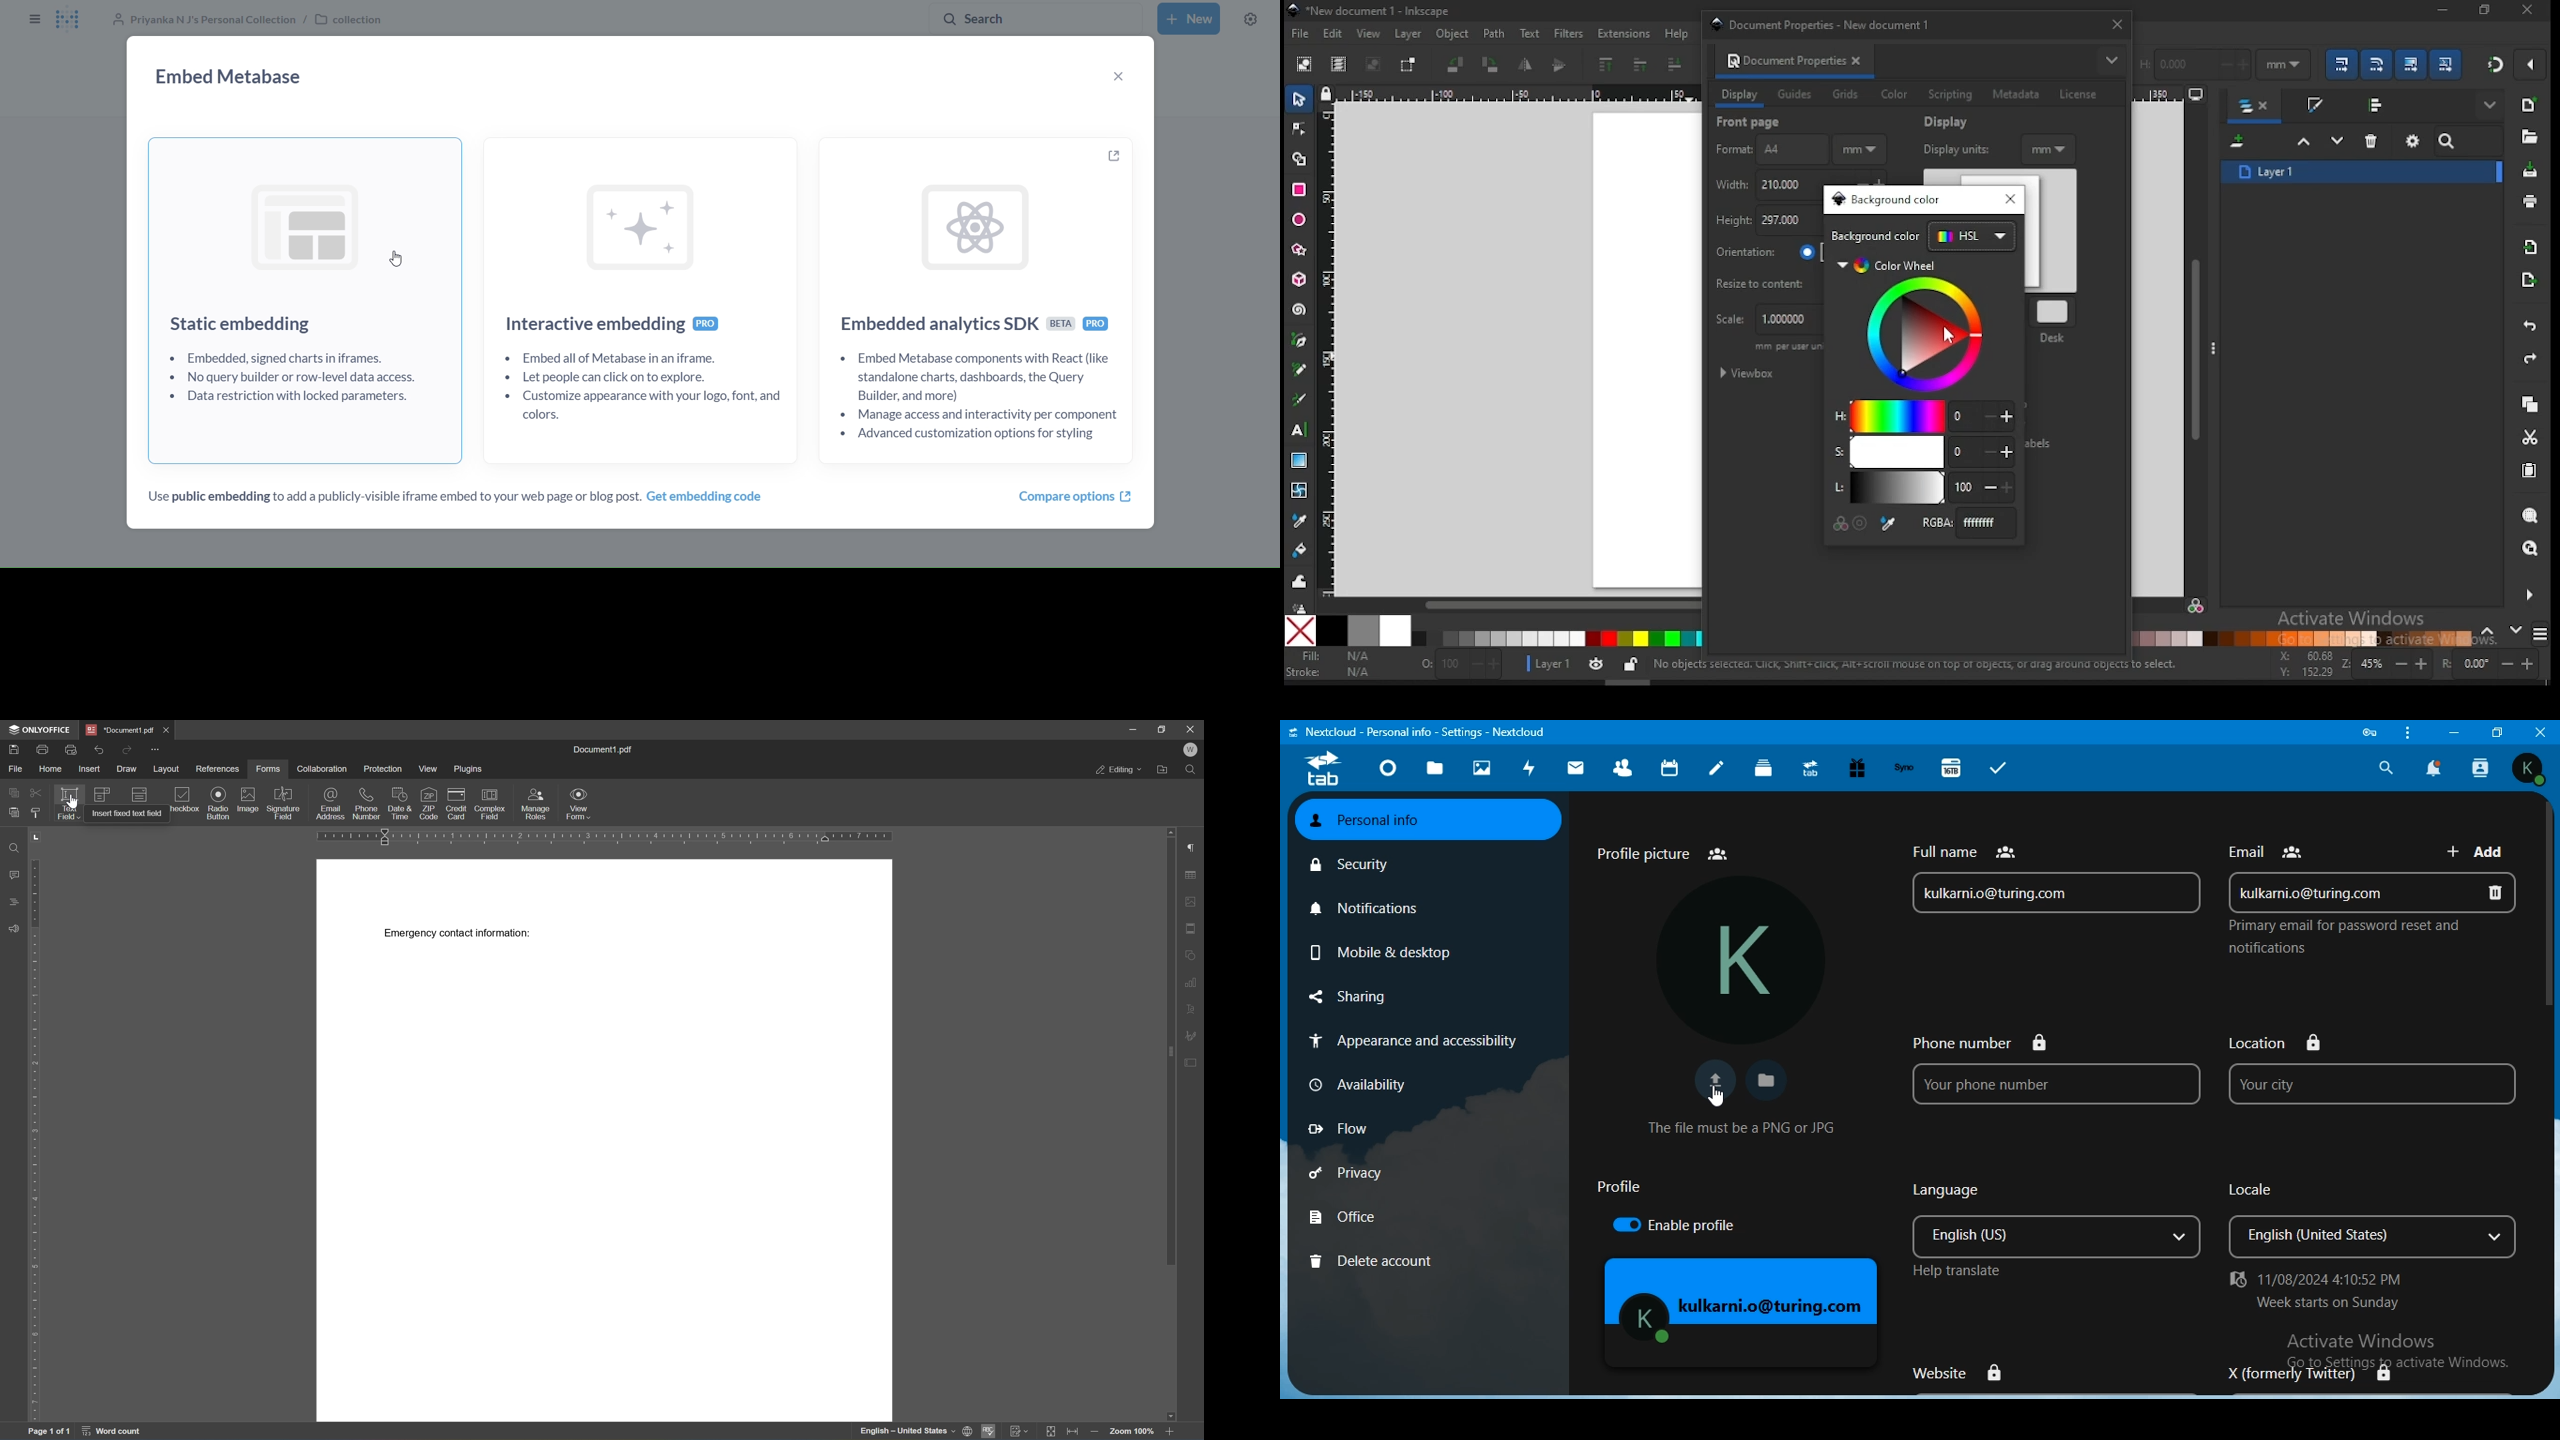 This screenshot has height=1456, width=2576. What do you see at coordinates (1333, 657) in the screenshot?
I see `fill color` at bounding box center [1333, 657].